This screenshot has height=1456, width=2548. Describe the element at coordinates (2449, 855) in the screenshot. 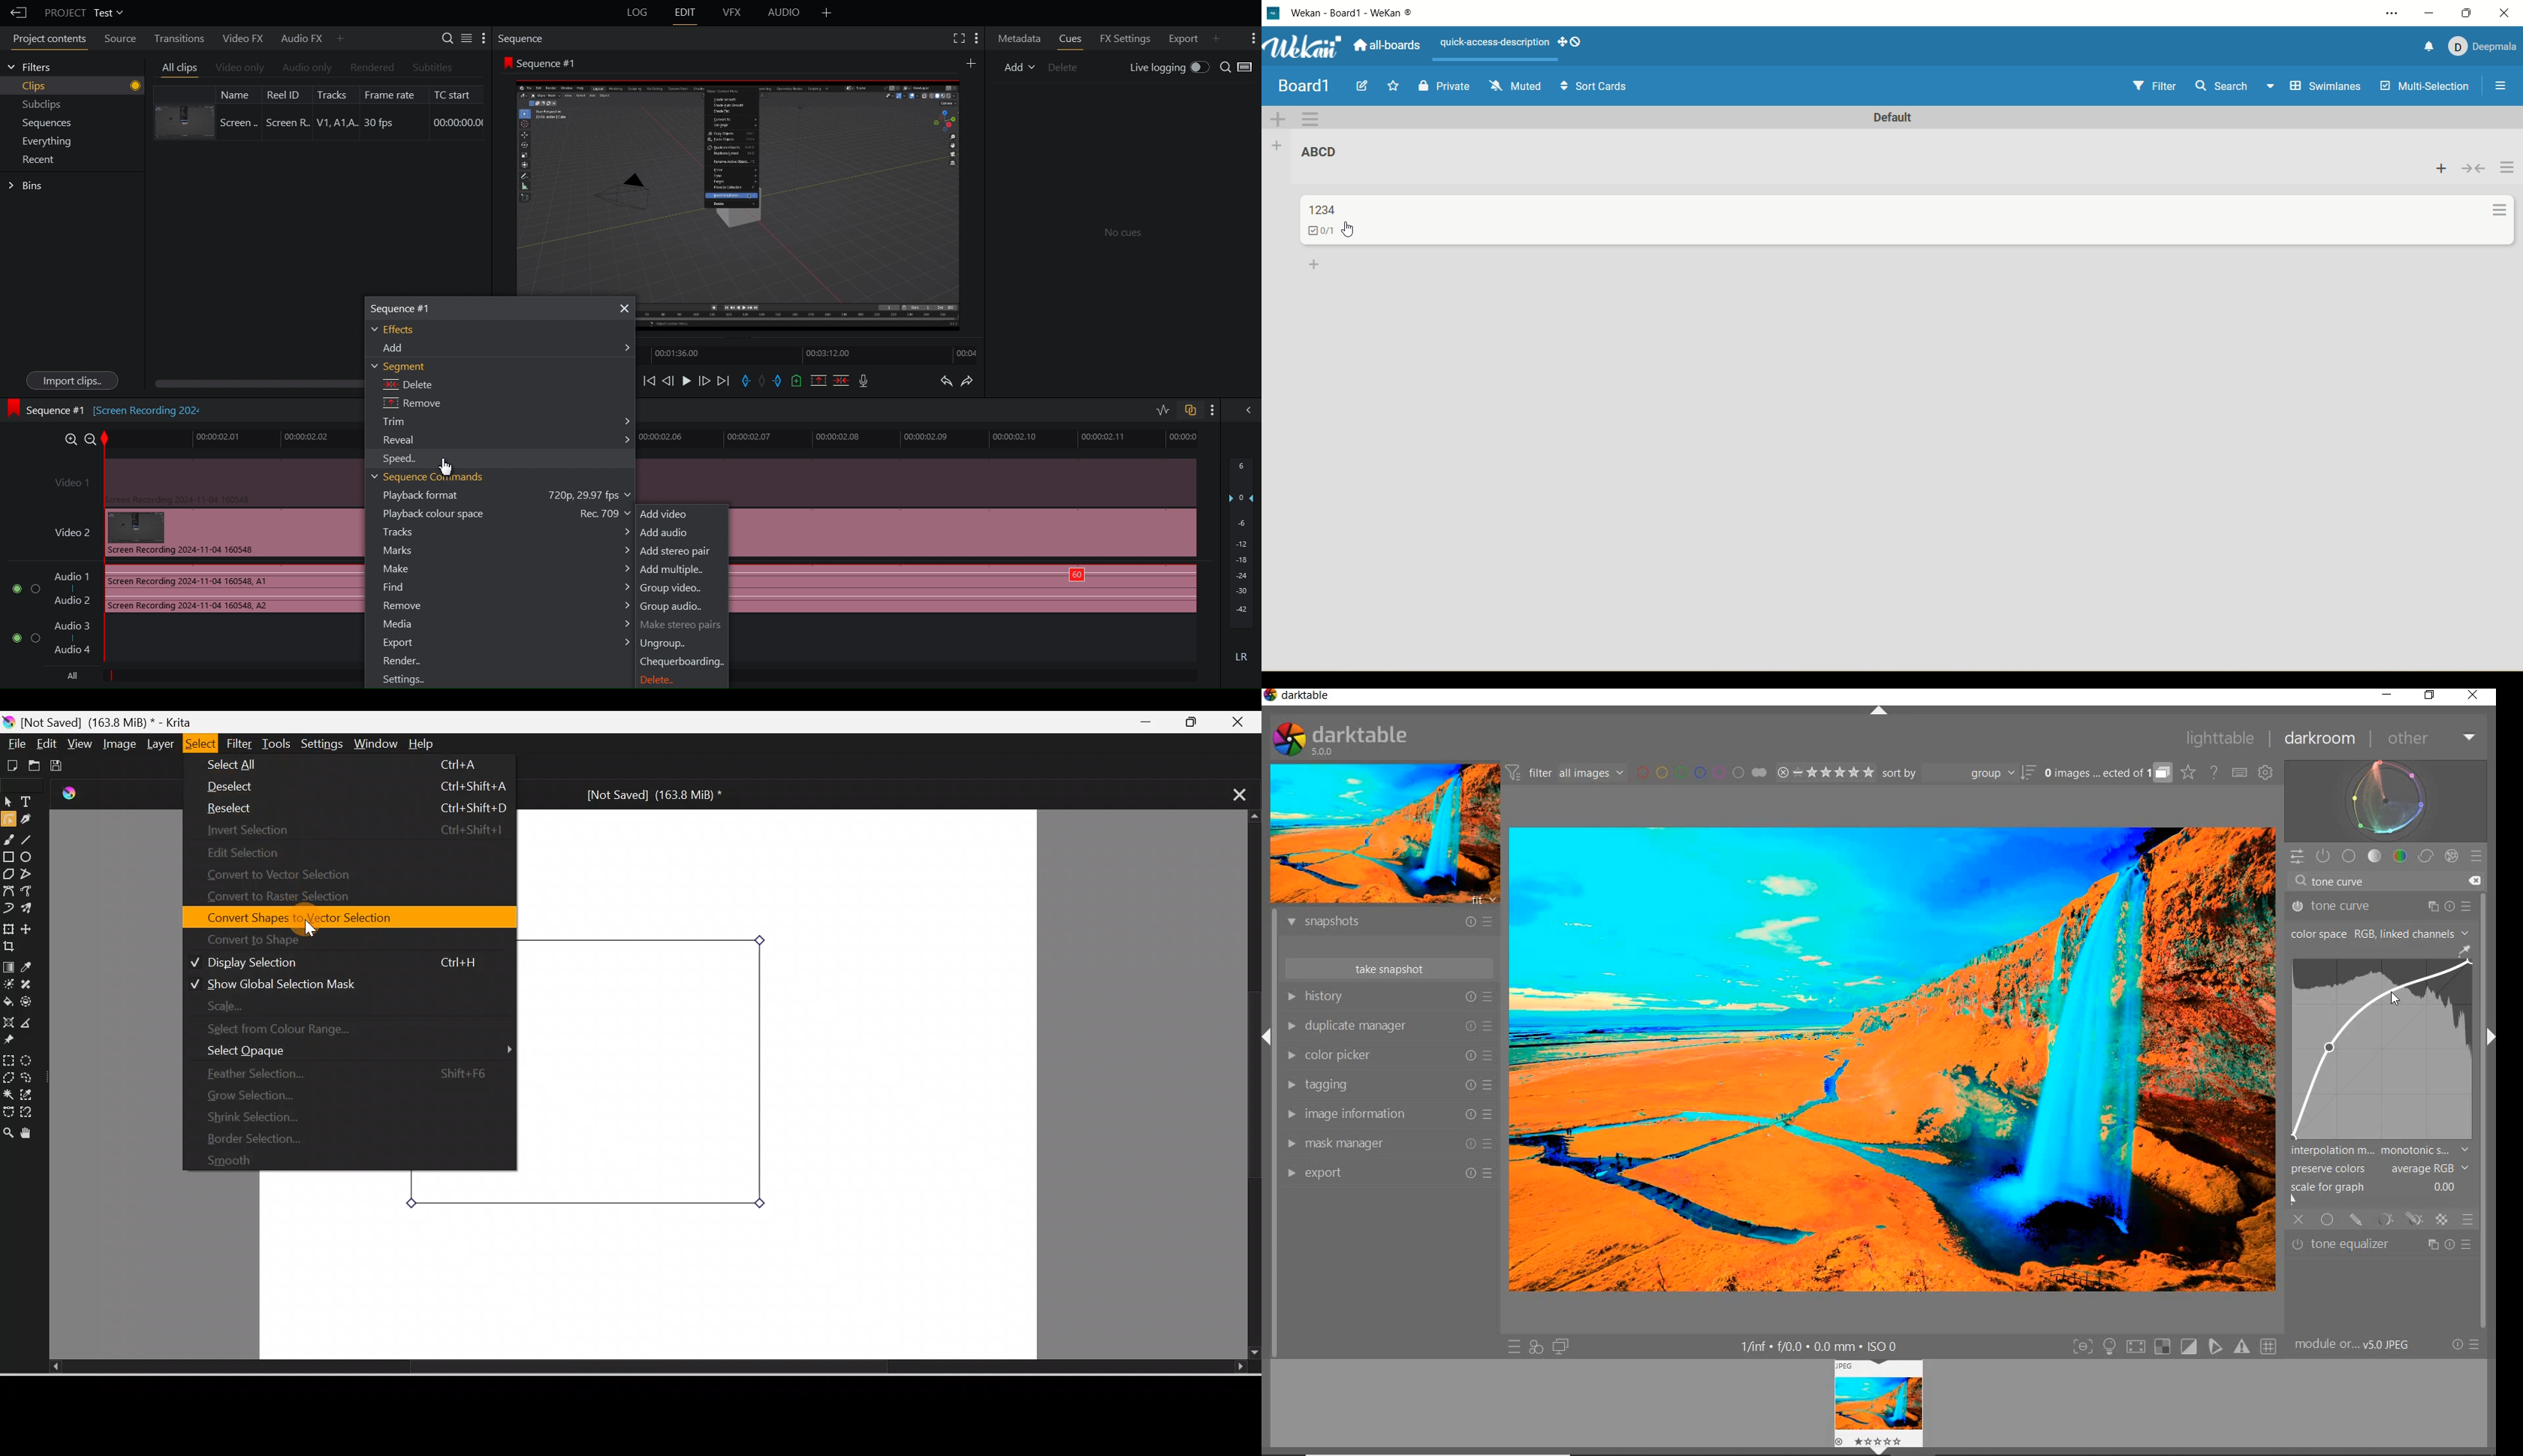

I see `effect` at that location.